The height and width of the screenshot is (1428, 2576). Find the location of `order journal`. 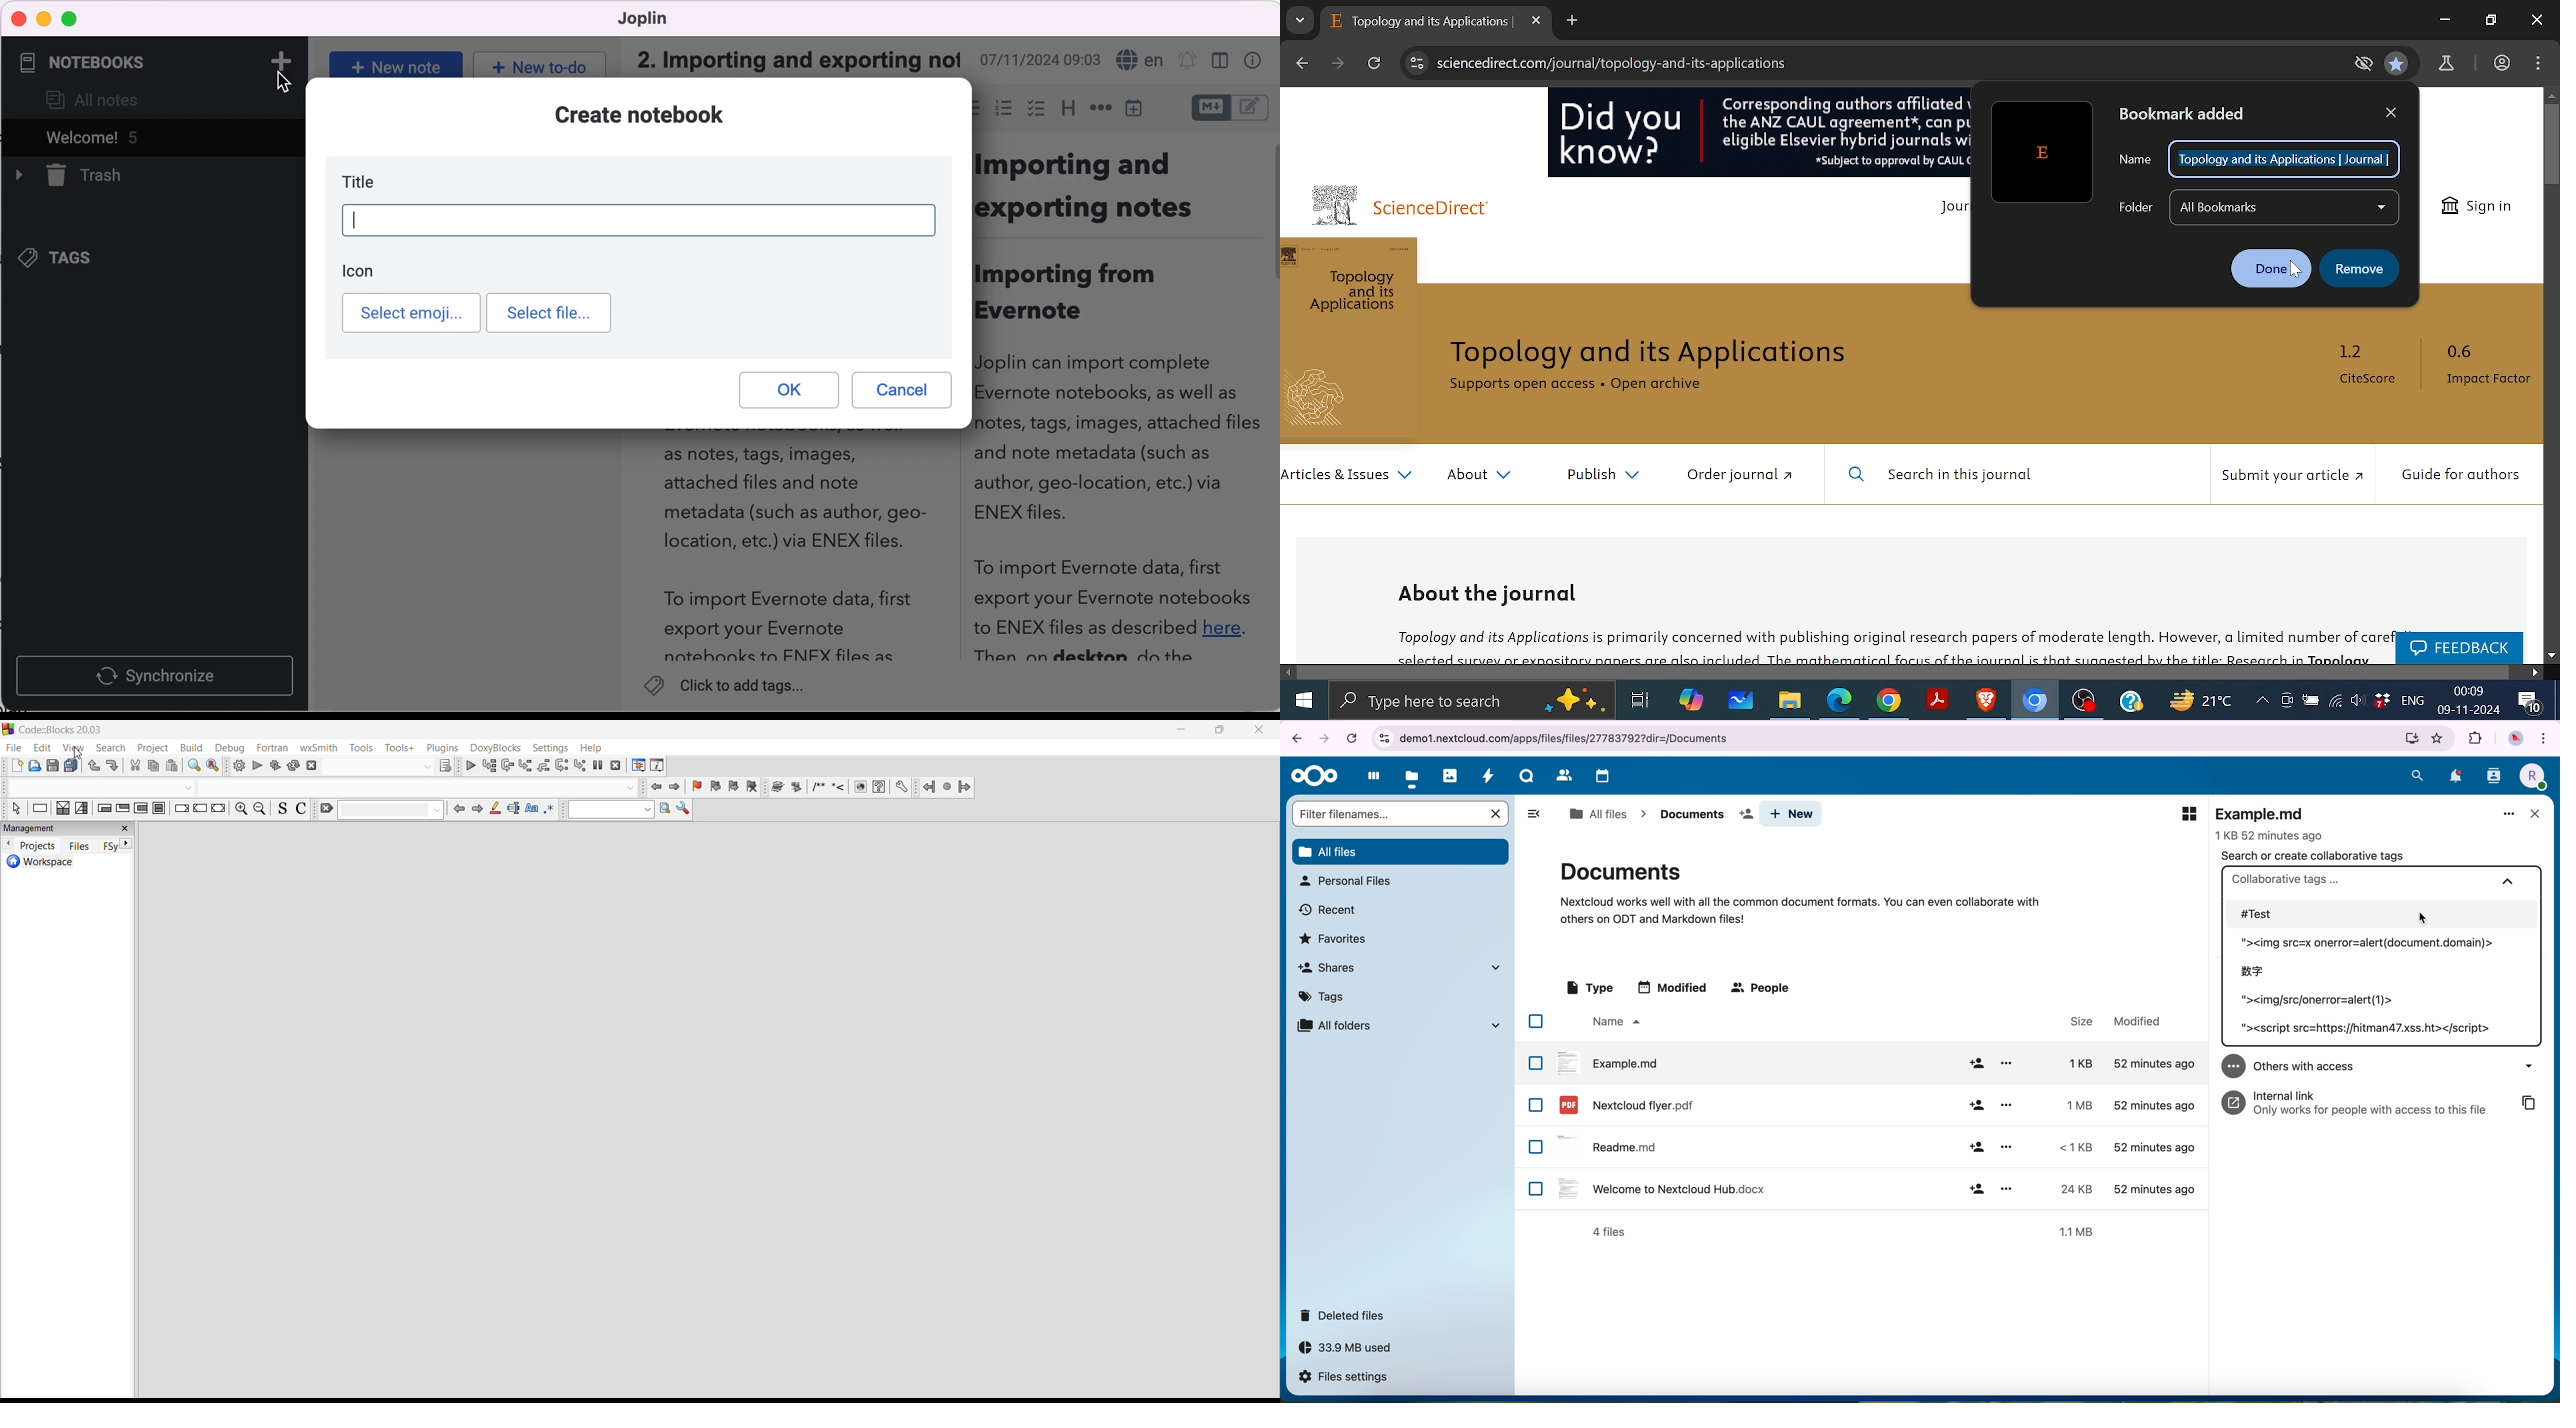

order journal is located at coordinates (1750, 477).